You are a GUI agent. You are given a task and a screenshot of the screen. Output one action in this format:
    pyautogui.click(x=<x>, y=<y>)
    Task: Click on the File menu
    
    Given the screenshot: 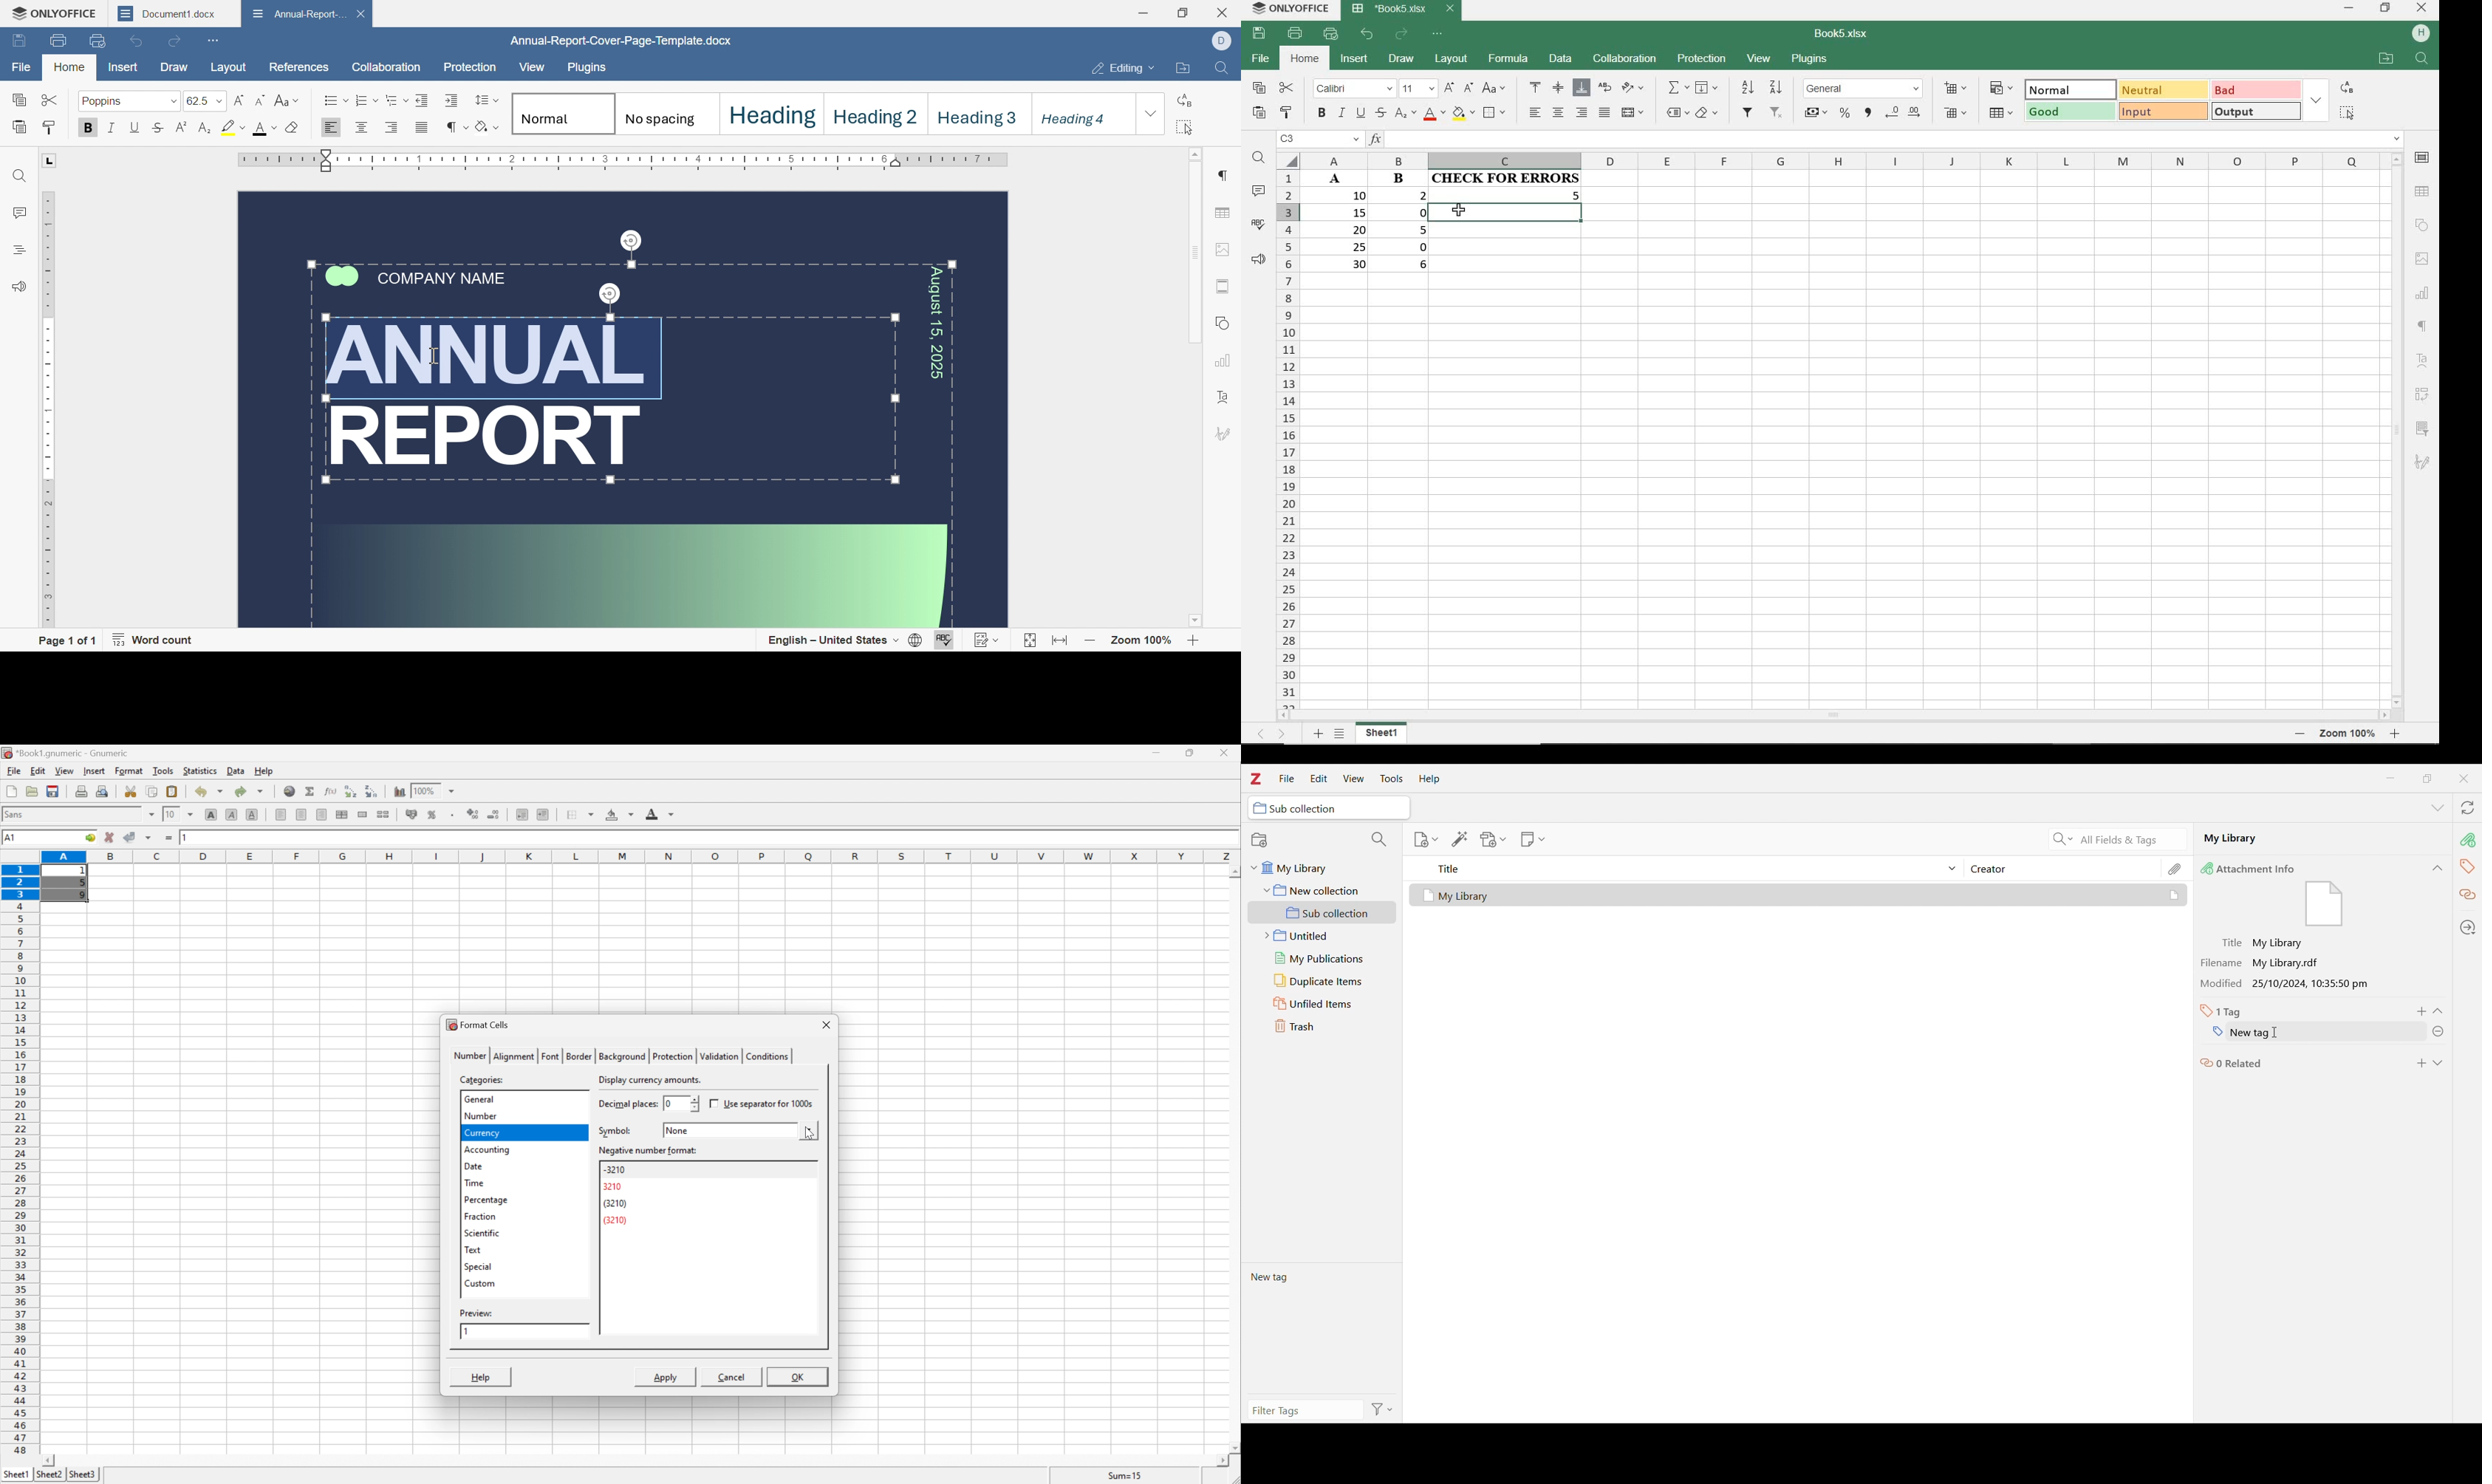 What is the action you would take?
    pyautogui.click(x=1286, y=778)
    